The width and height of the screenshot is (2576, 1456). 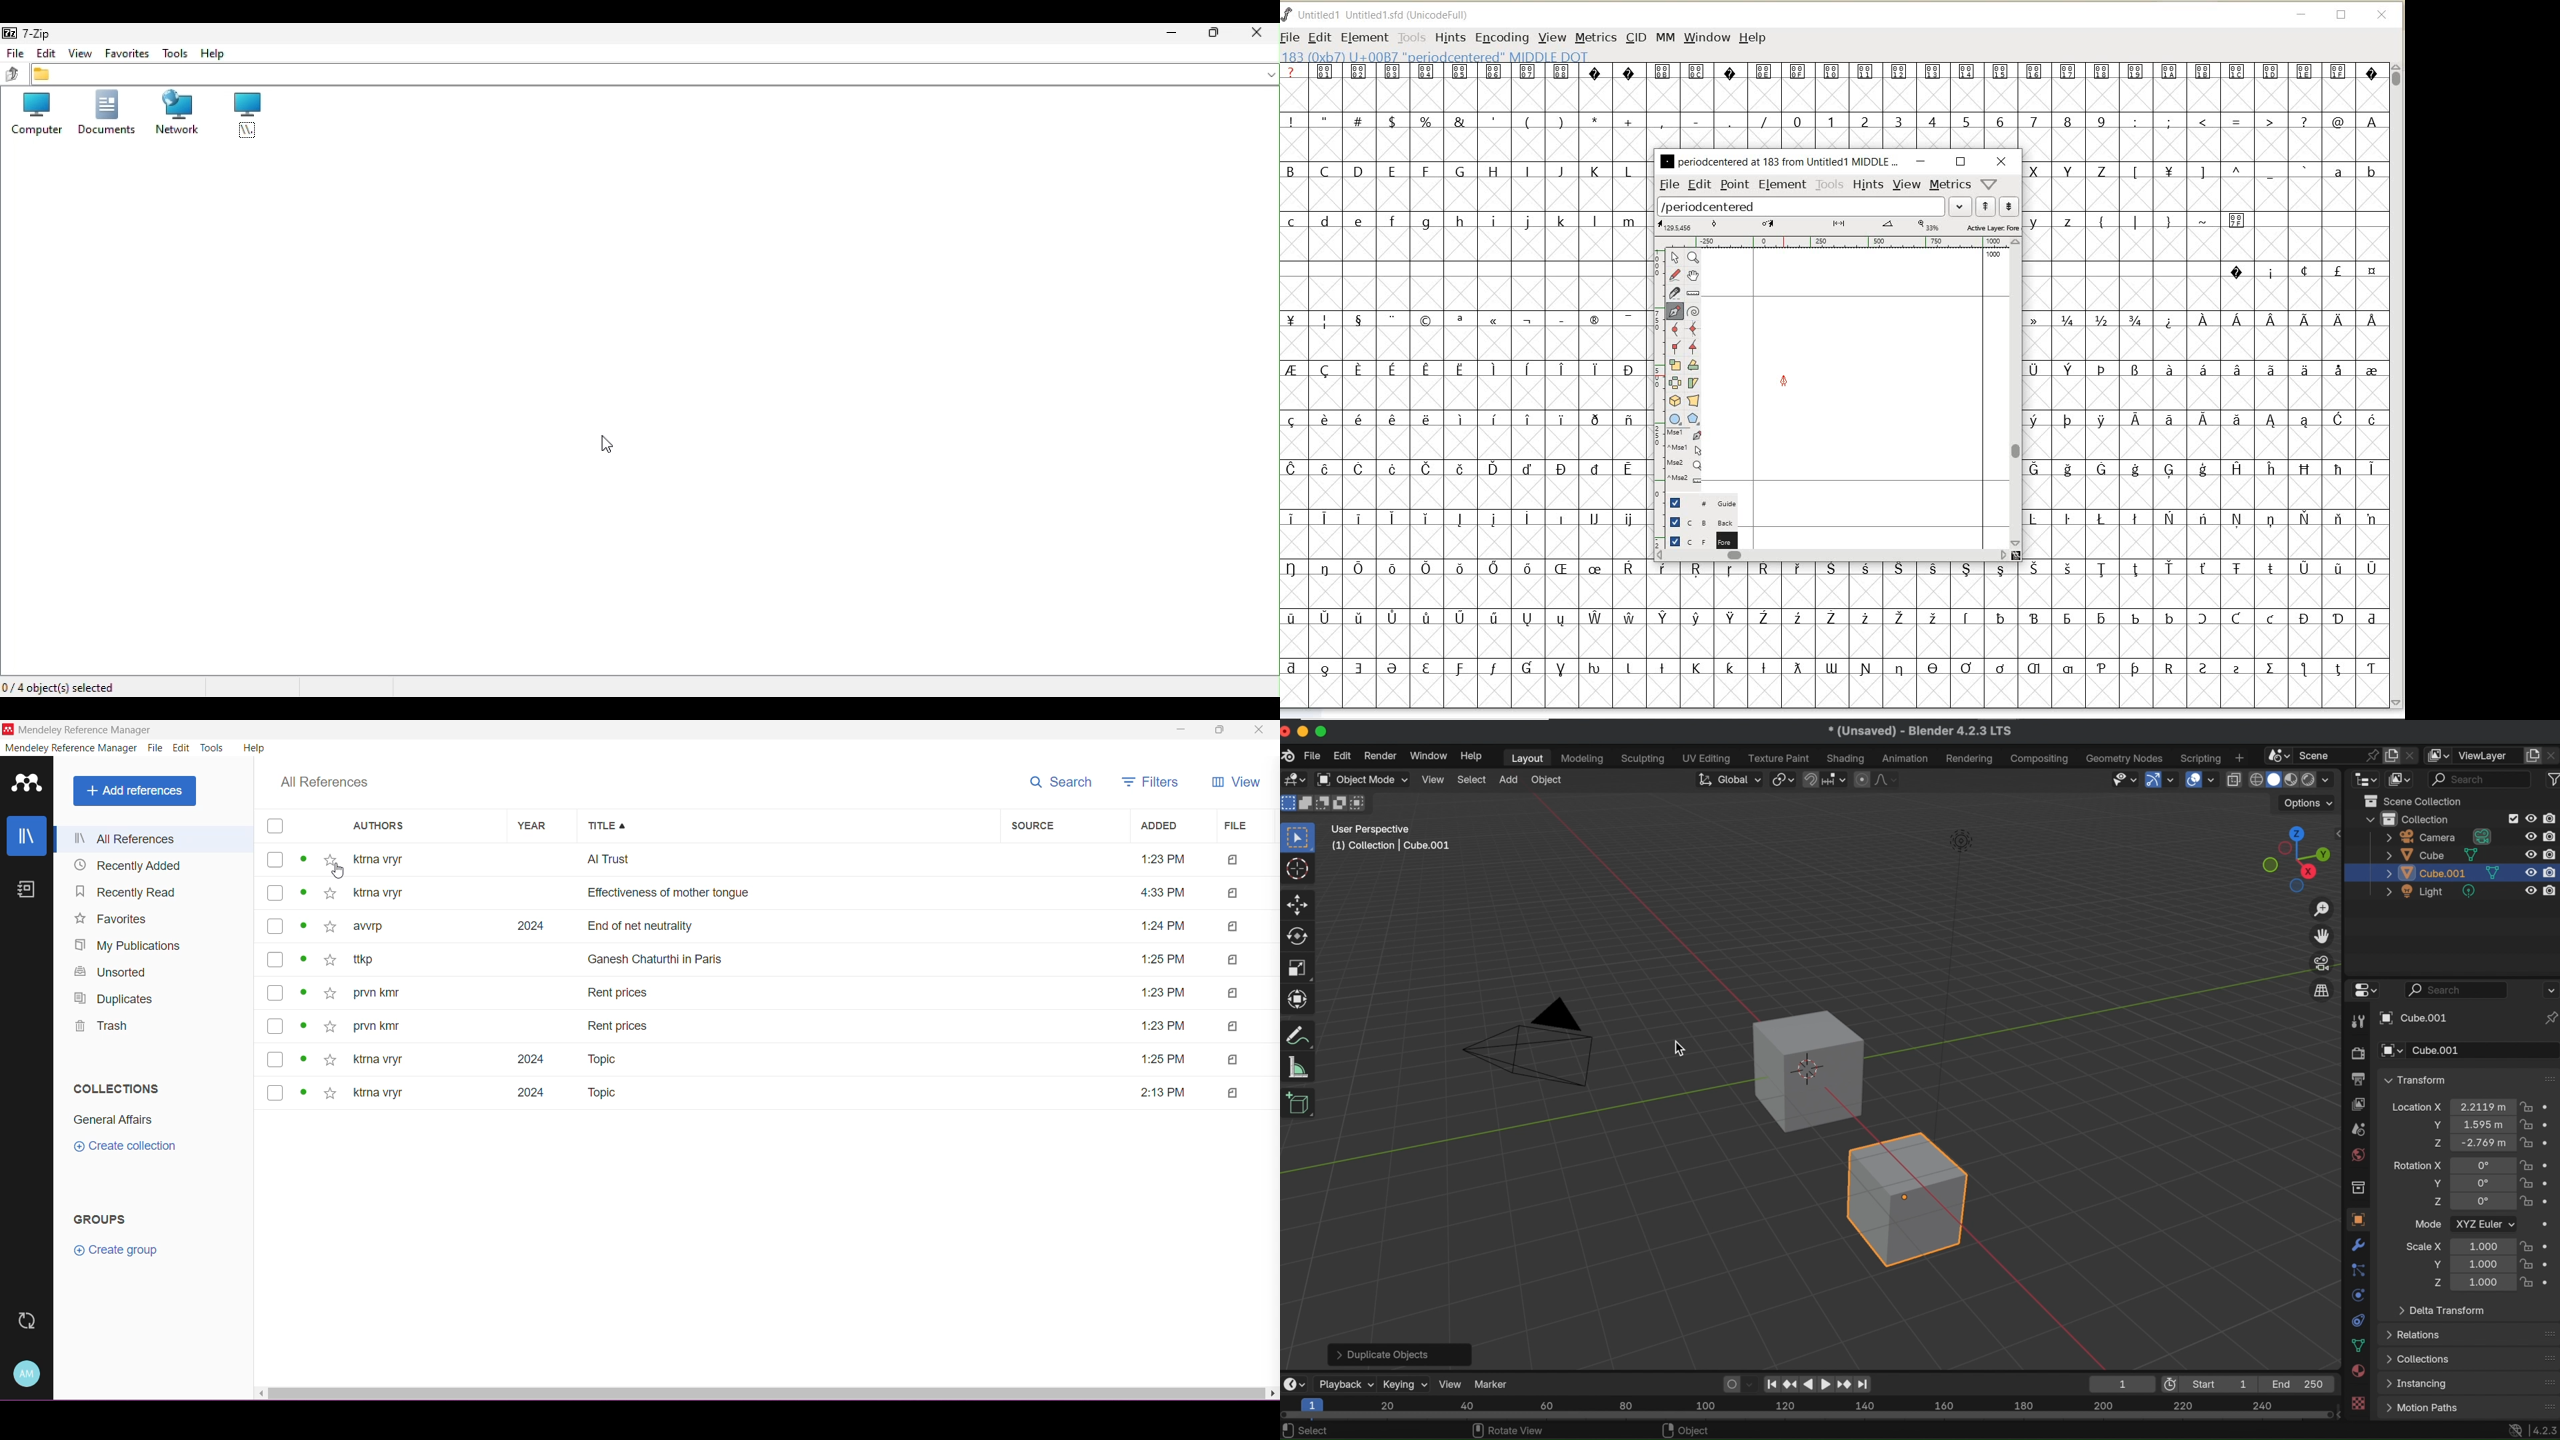 What do you see at coordinates (123, 892) in the screenshot?
I see `` at bounding box center [123, 892].